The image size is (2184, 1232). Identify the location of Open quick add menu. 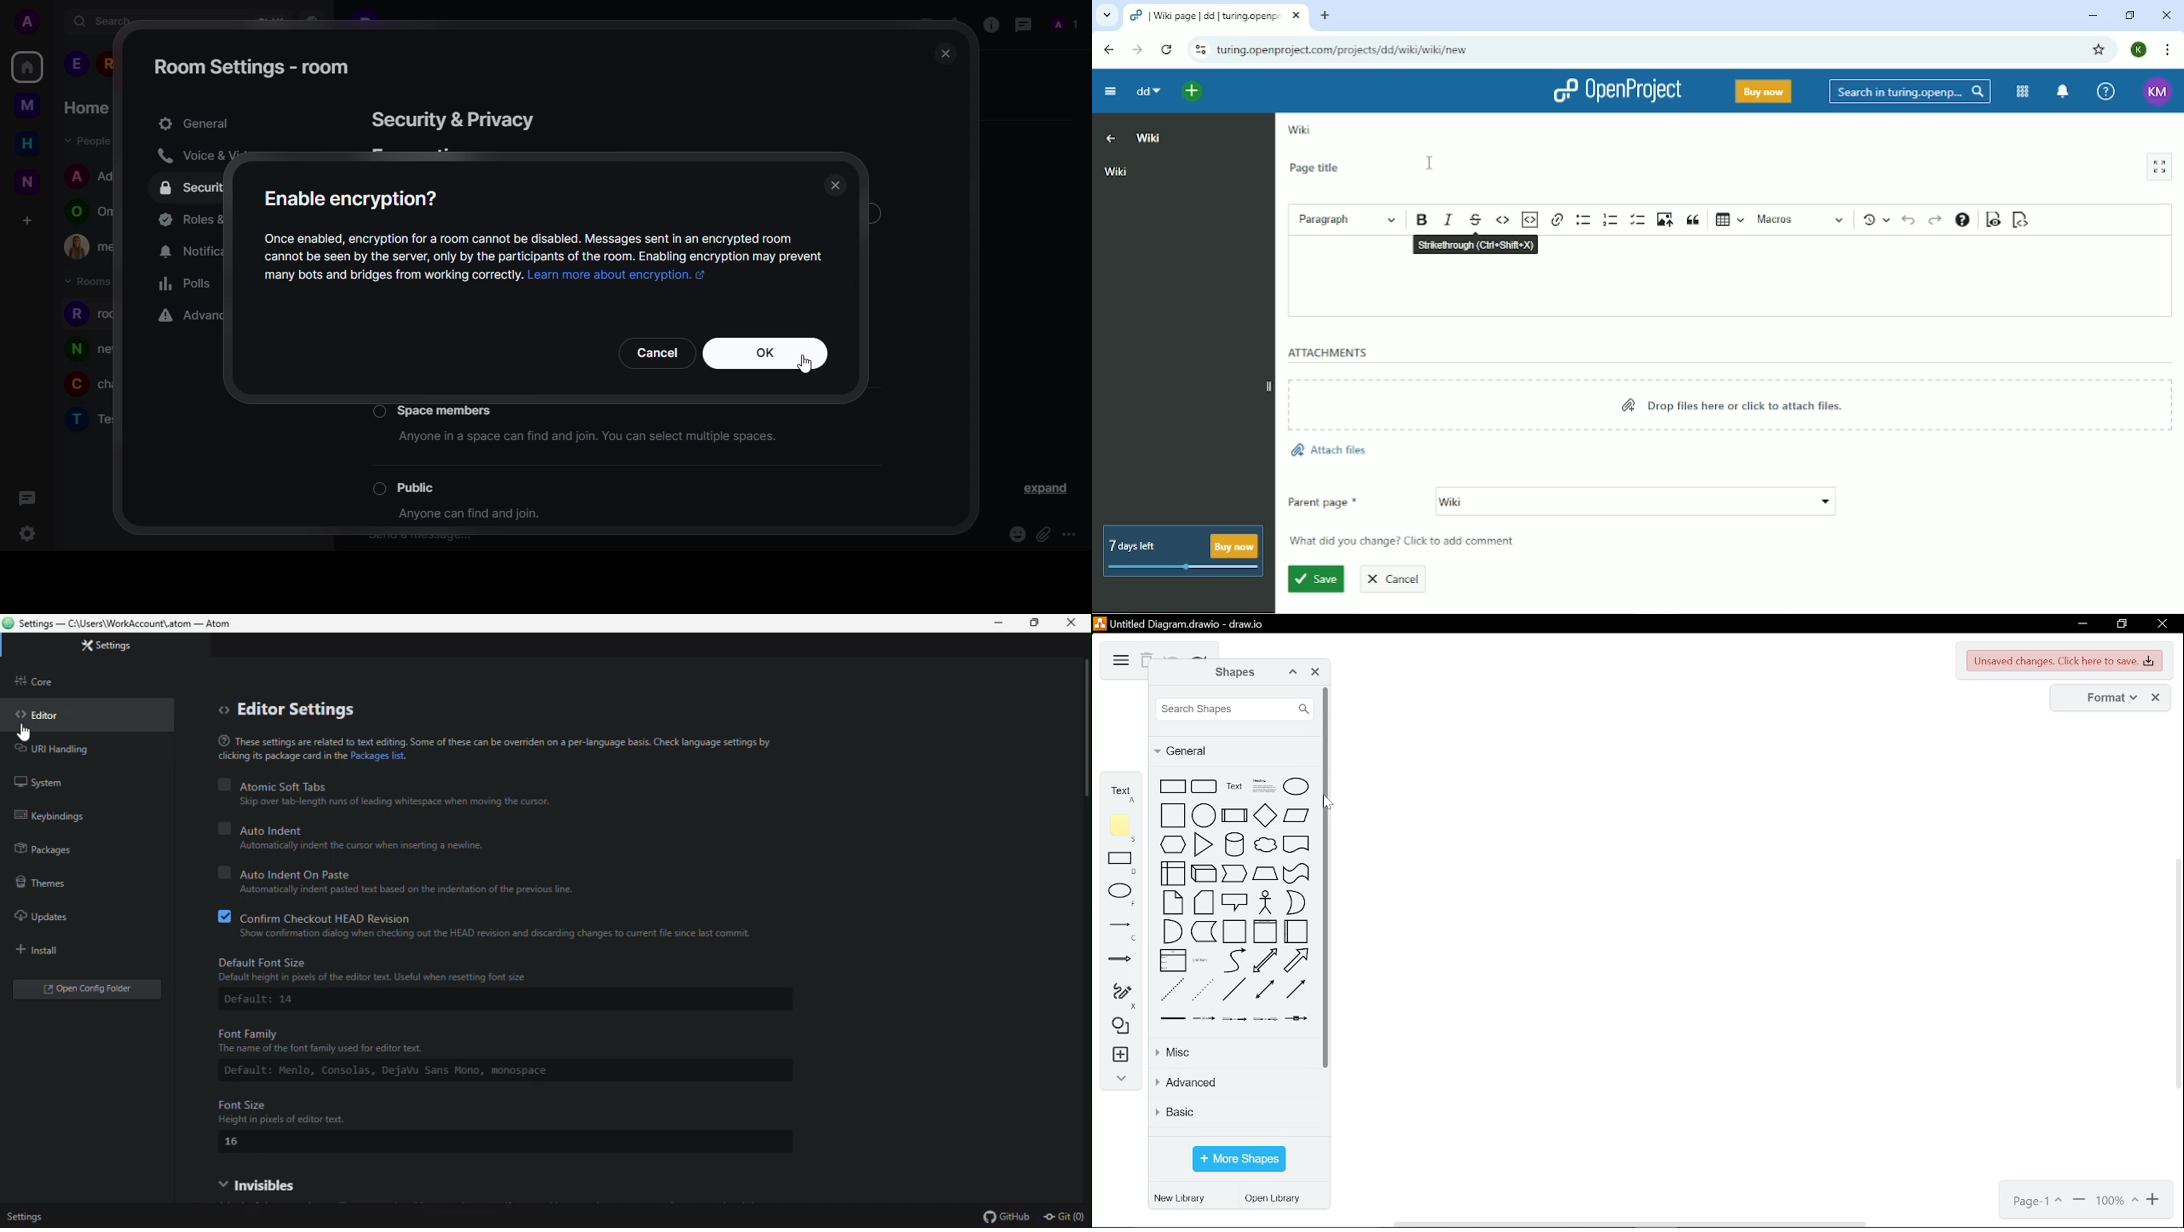
(1193, 93).